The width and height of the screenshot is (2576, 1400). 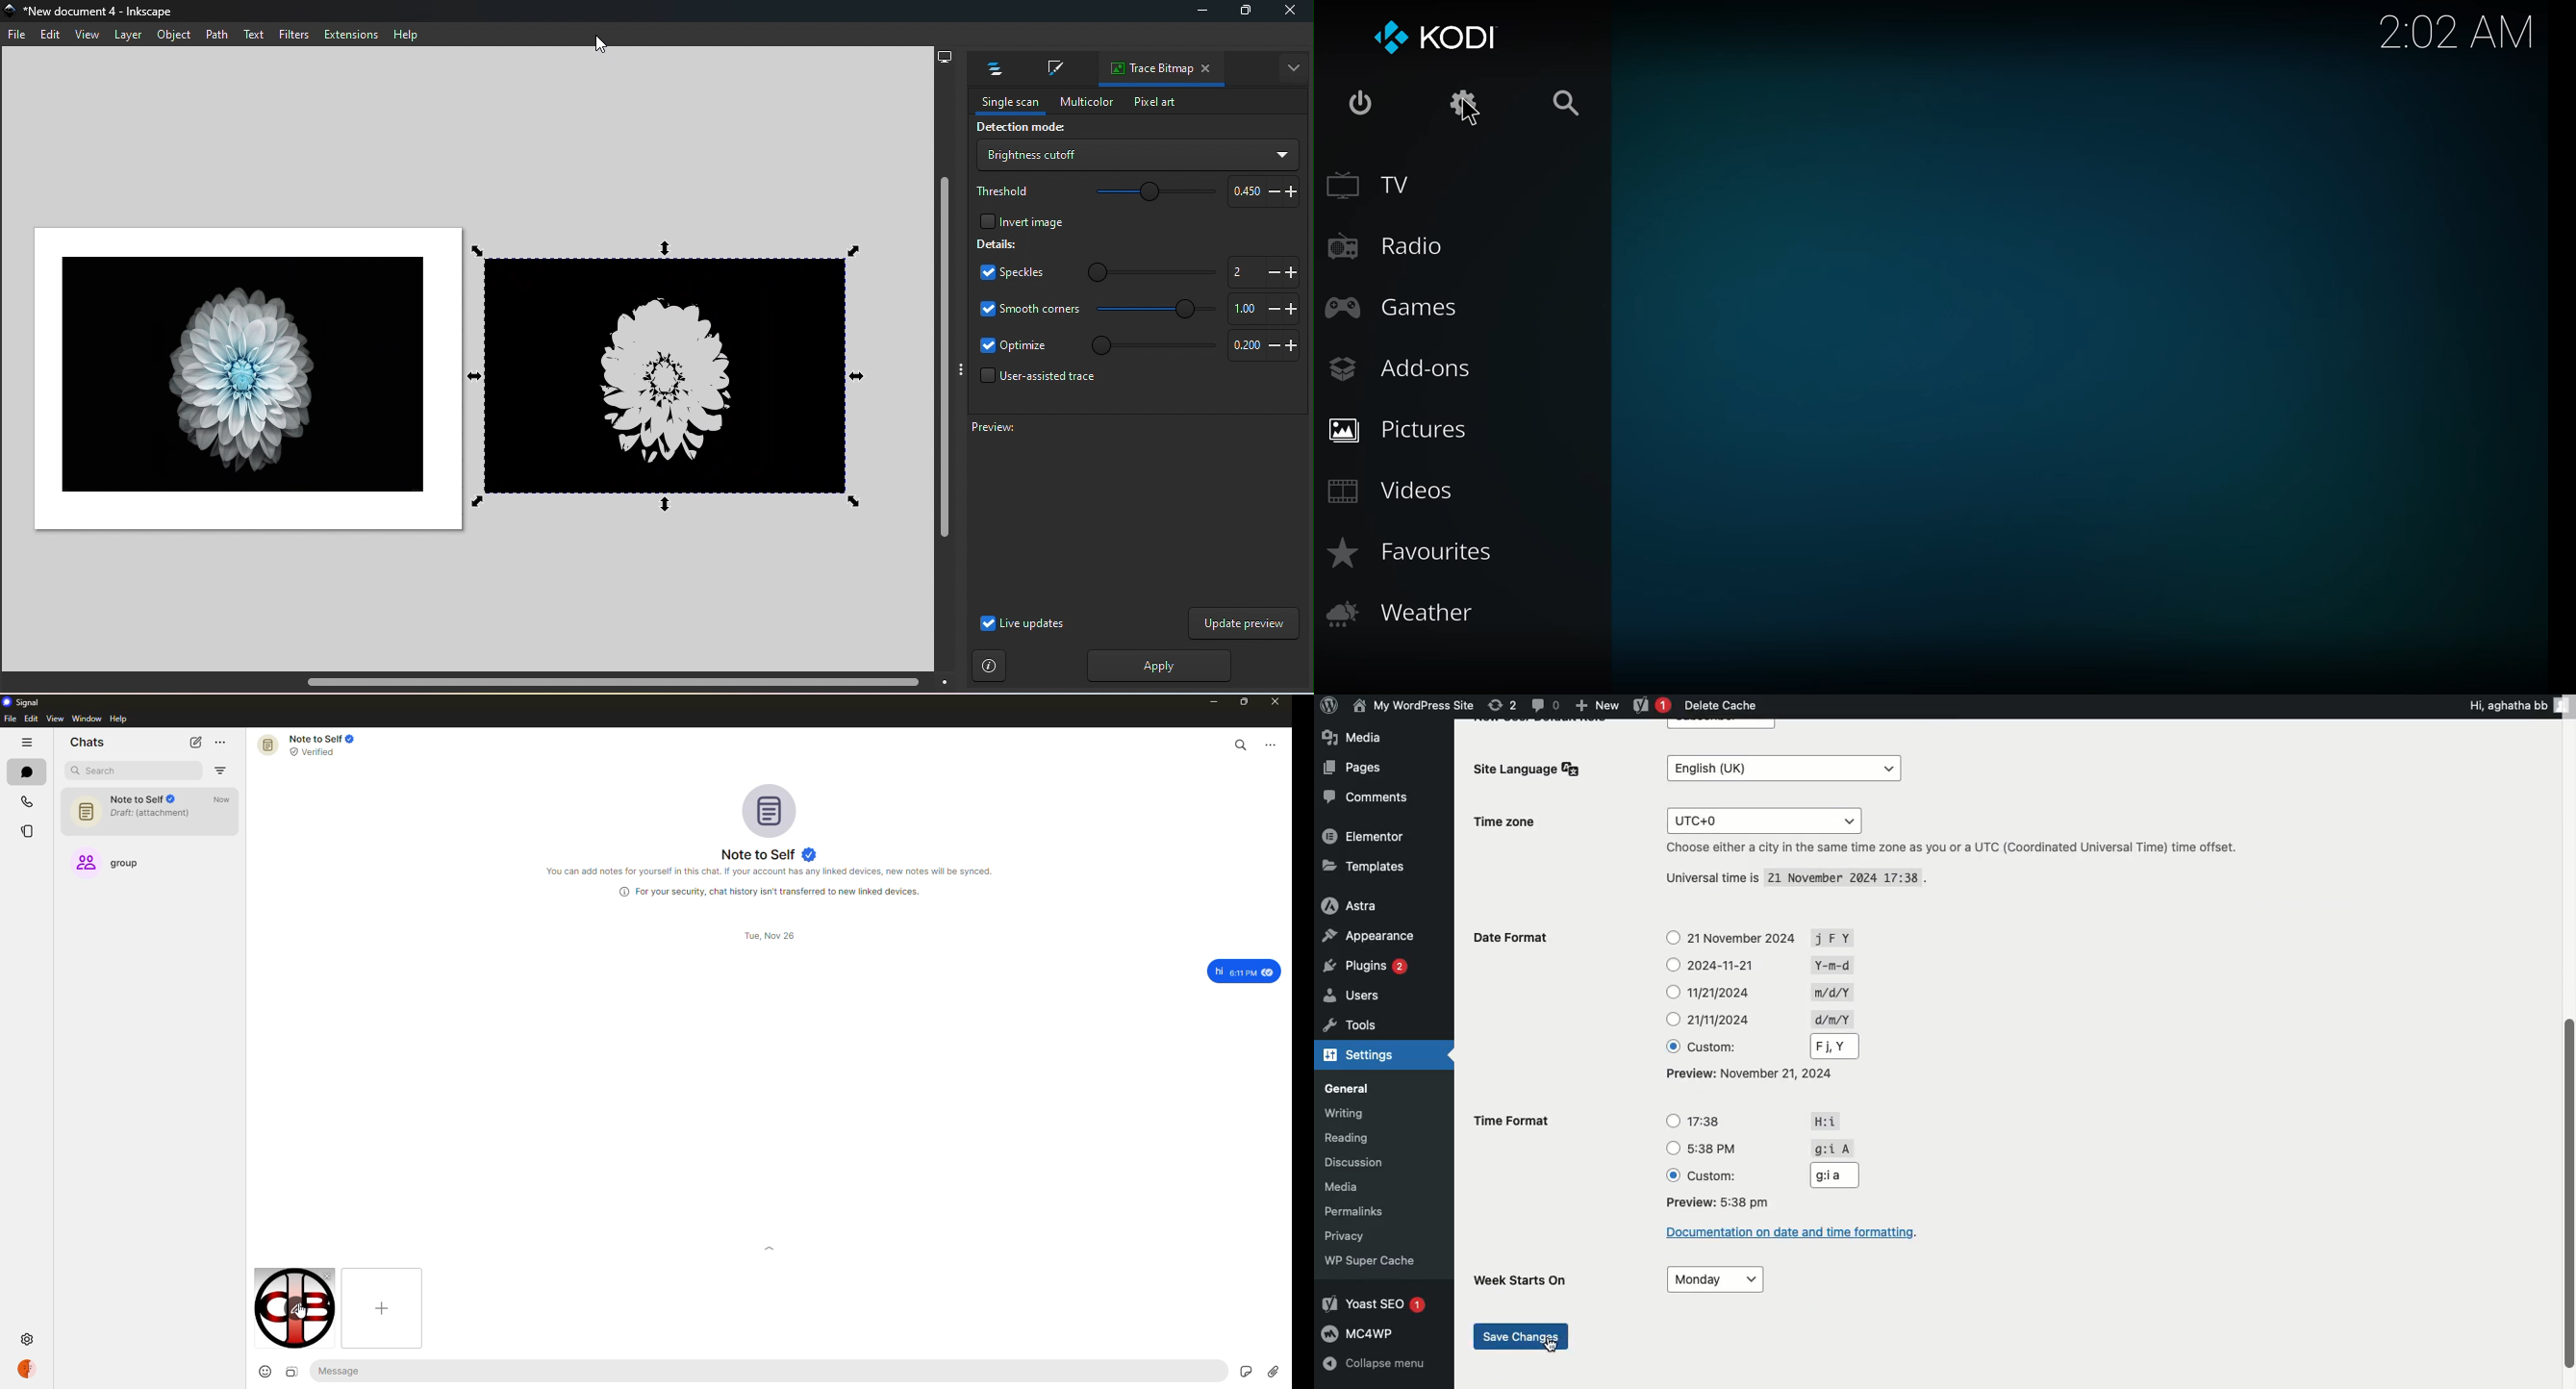 What do you see at coordinates (773, 935) in the screenshot?
I see `date` at bounding box center [773, 935].